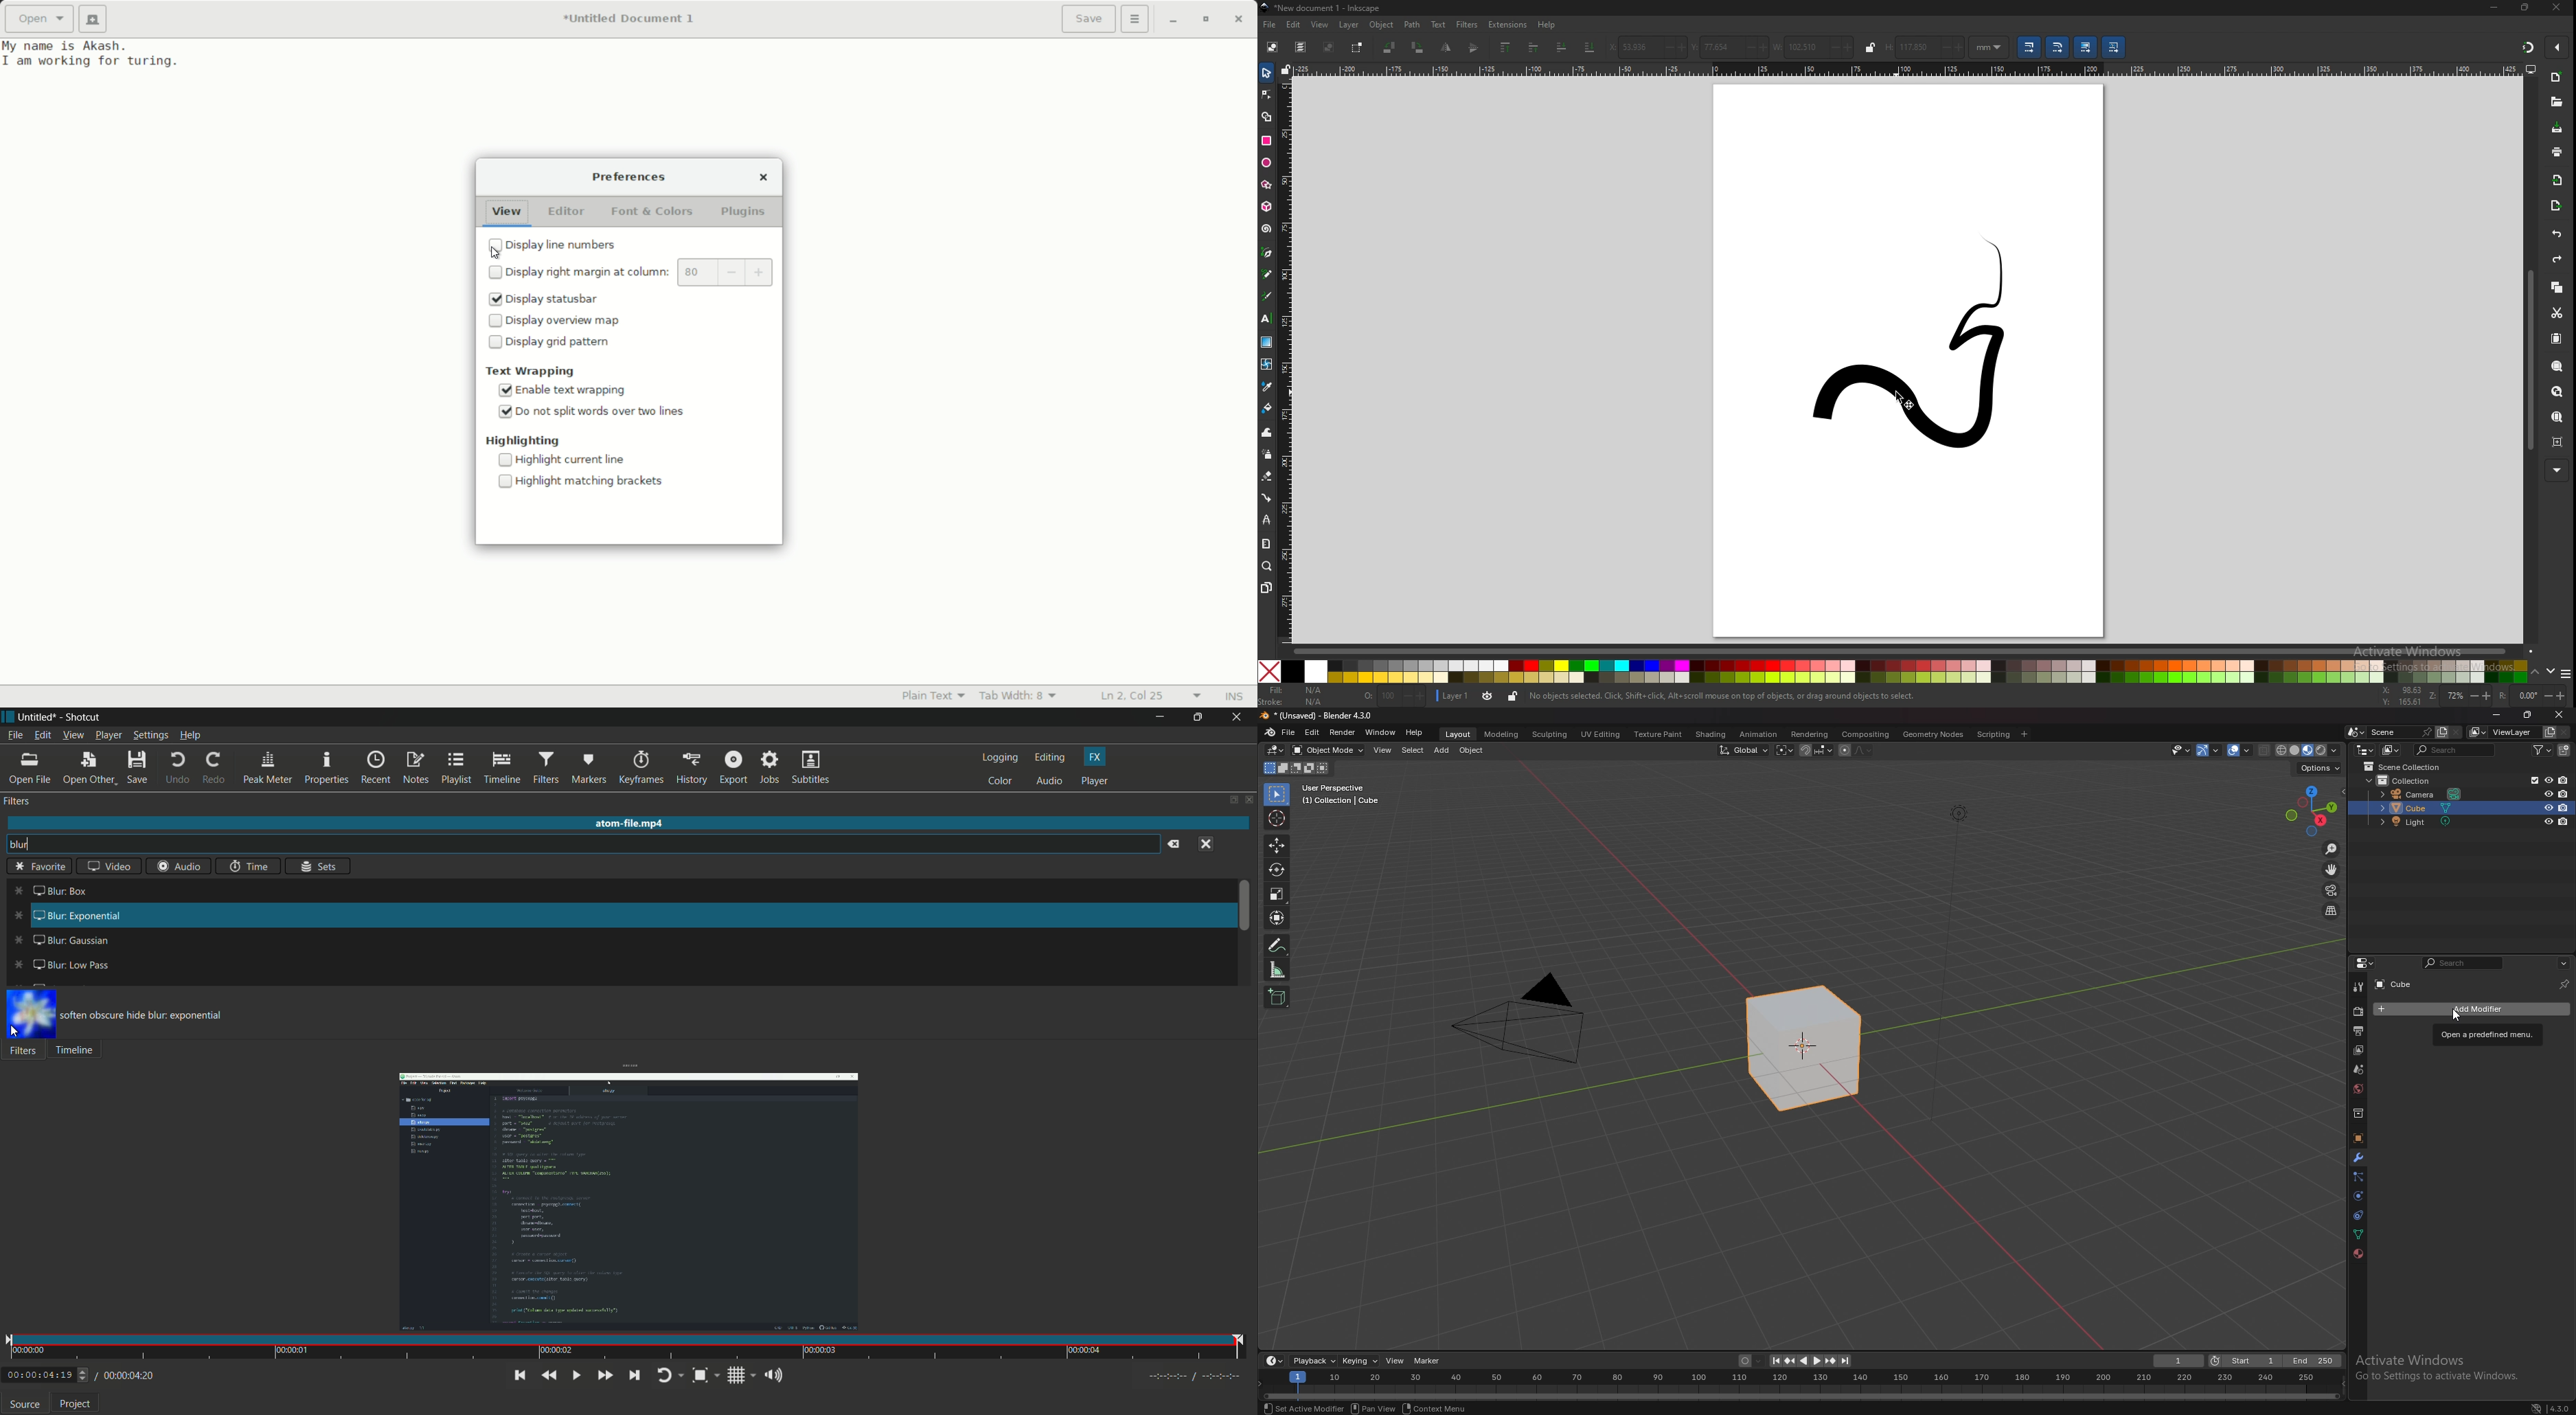 The width and height of the screenshot is (2576, 1428). I want to click on highlighting, so click(524, 441).